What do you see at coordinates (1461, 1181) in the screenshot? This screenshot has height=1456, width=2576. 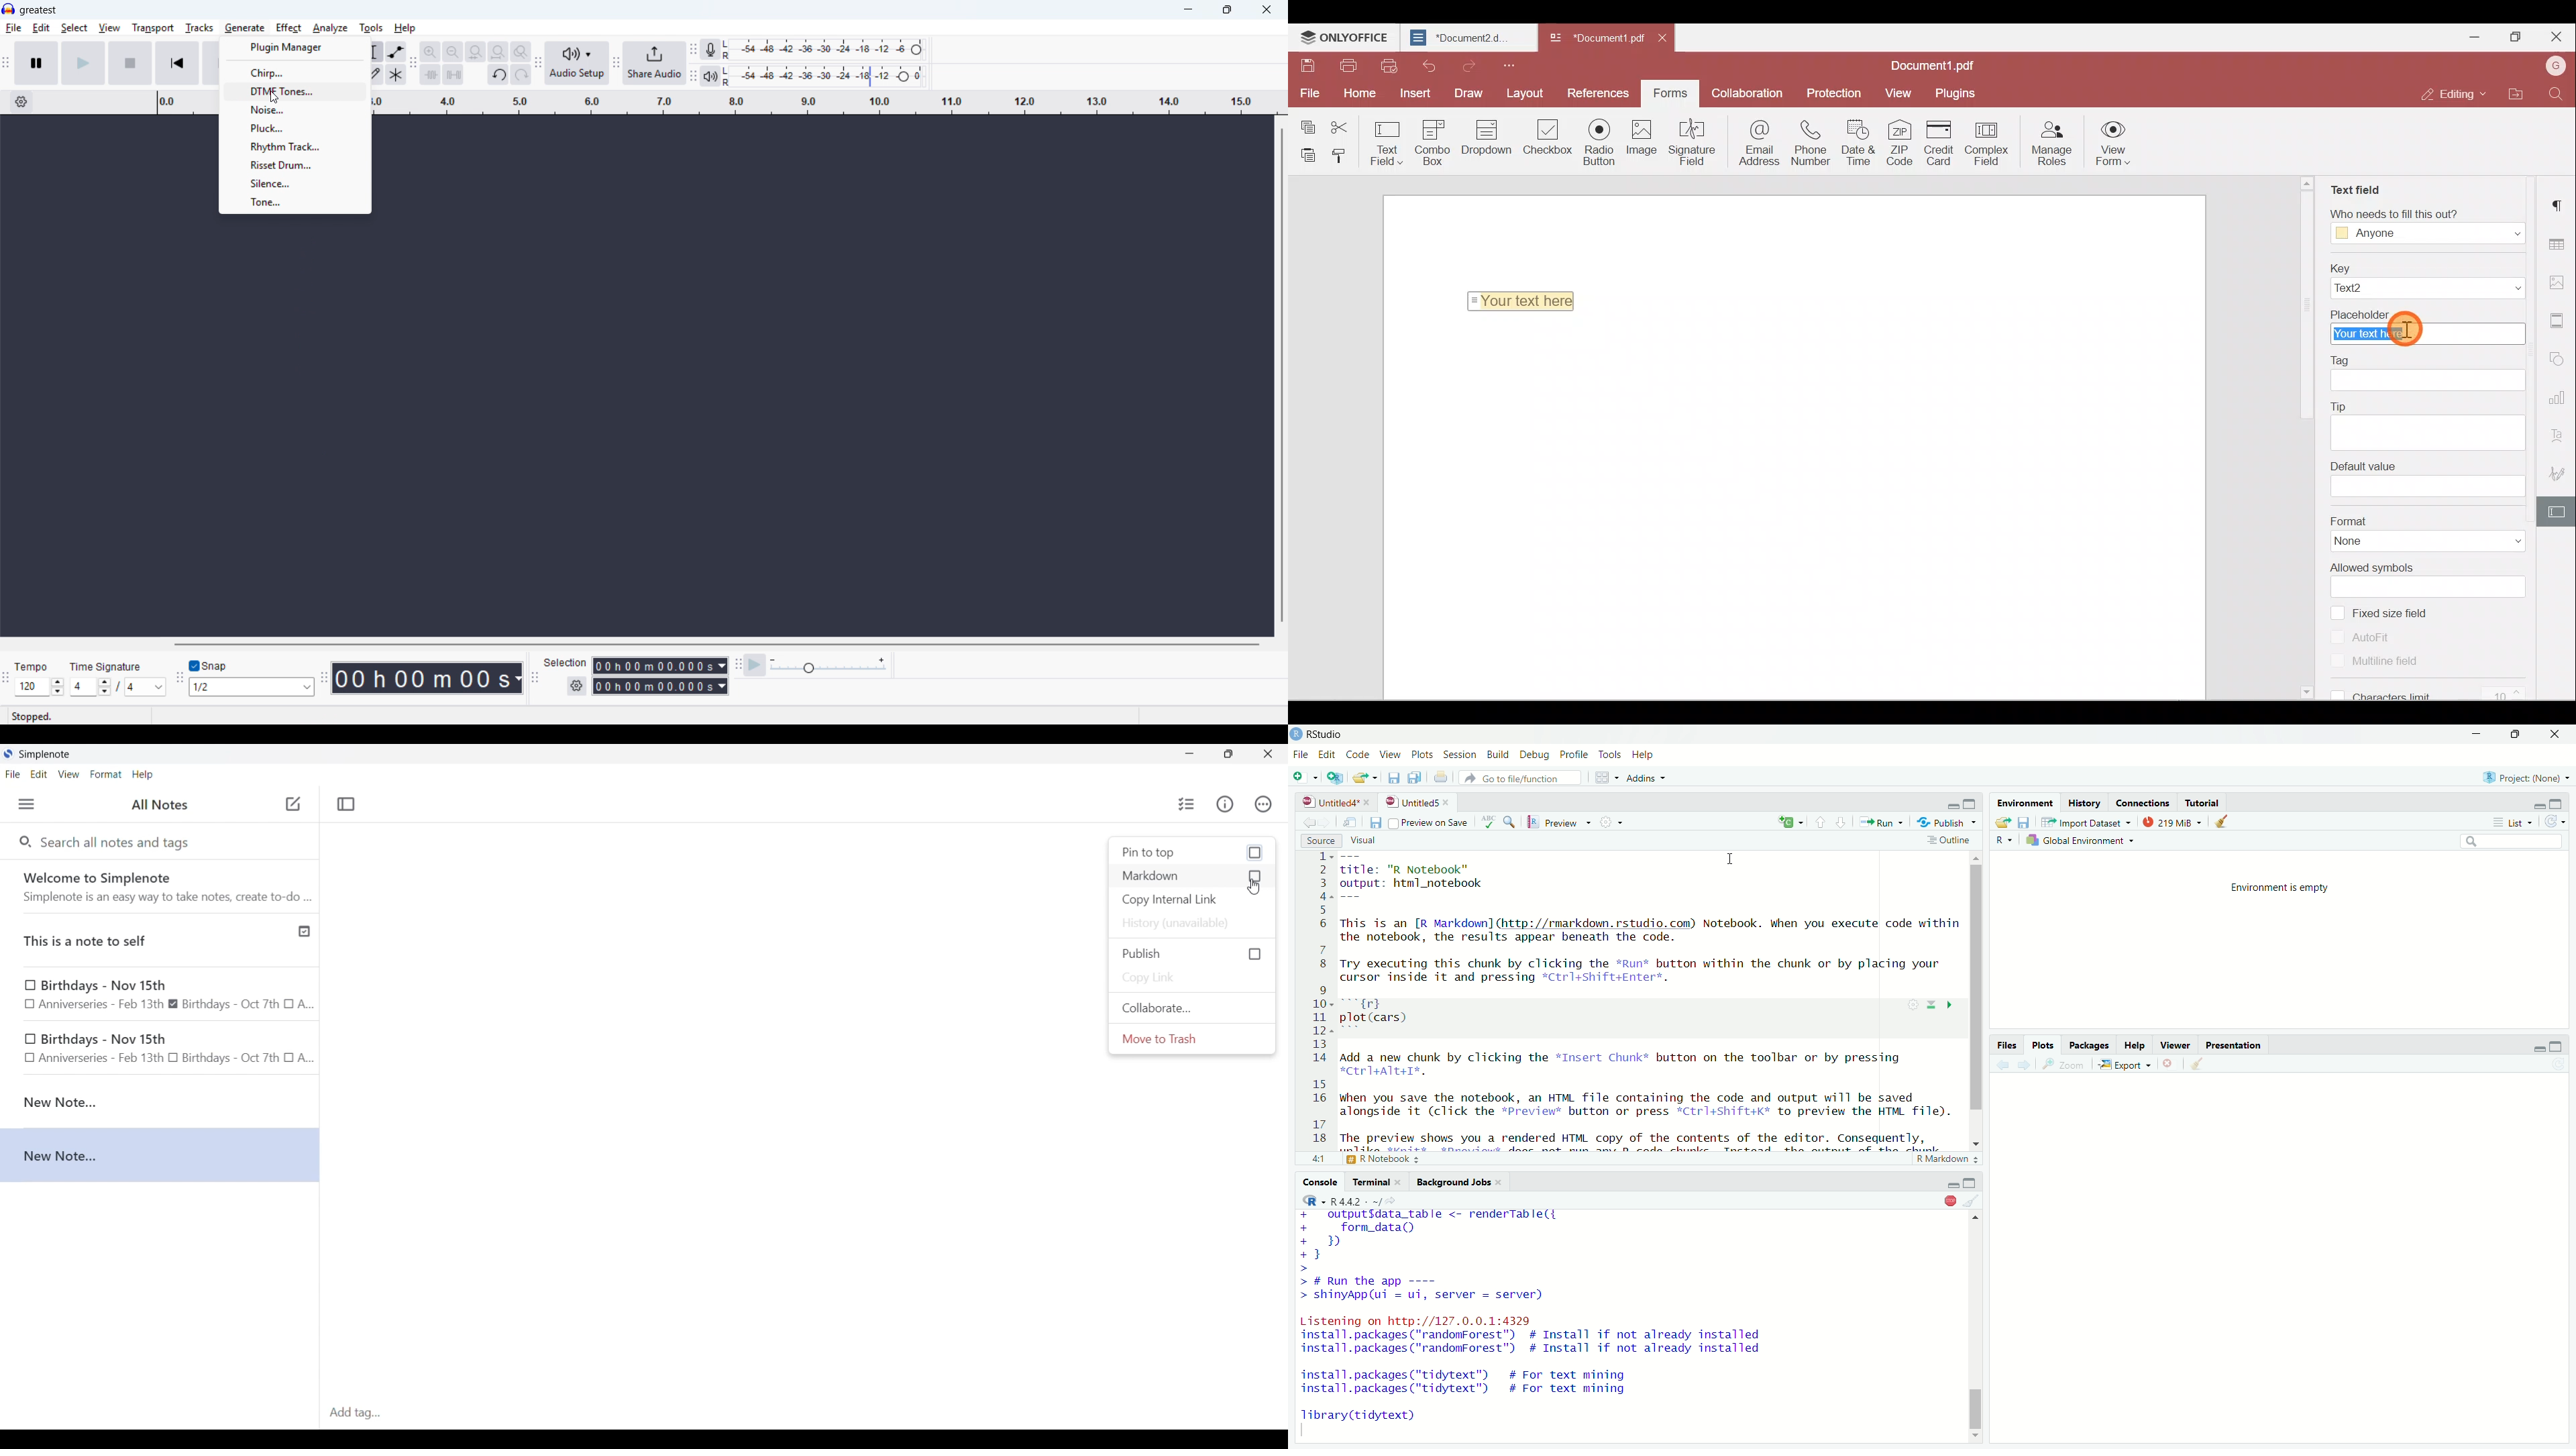 I see `background jobs` at bounding box center [1461, 1181].